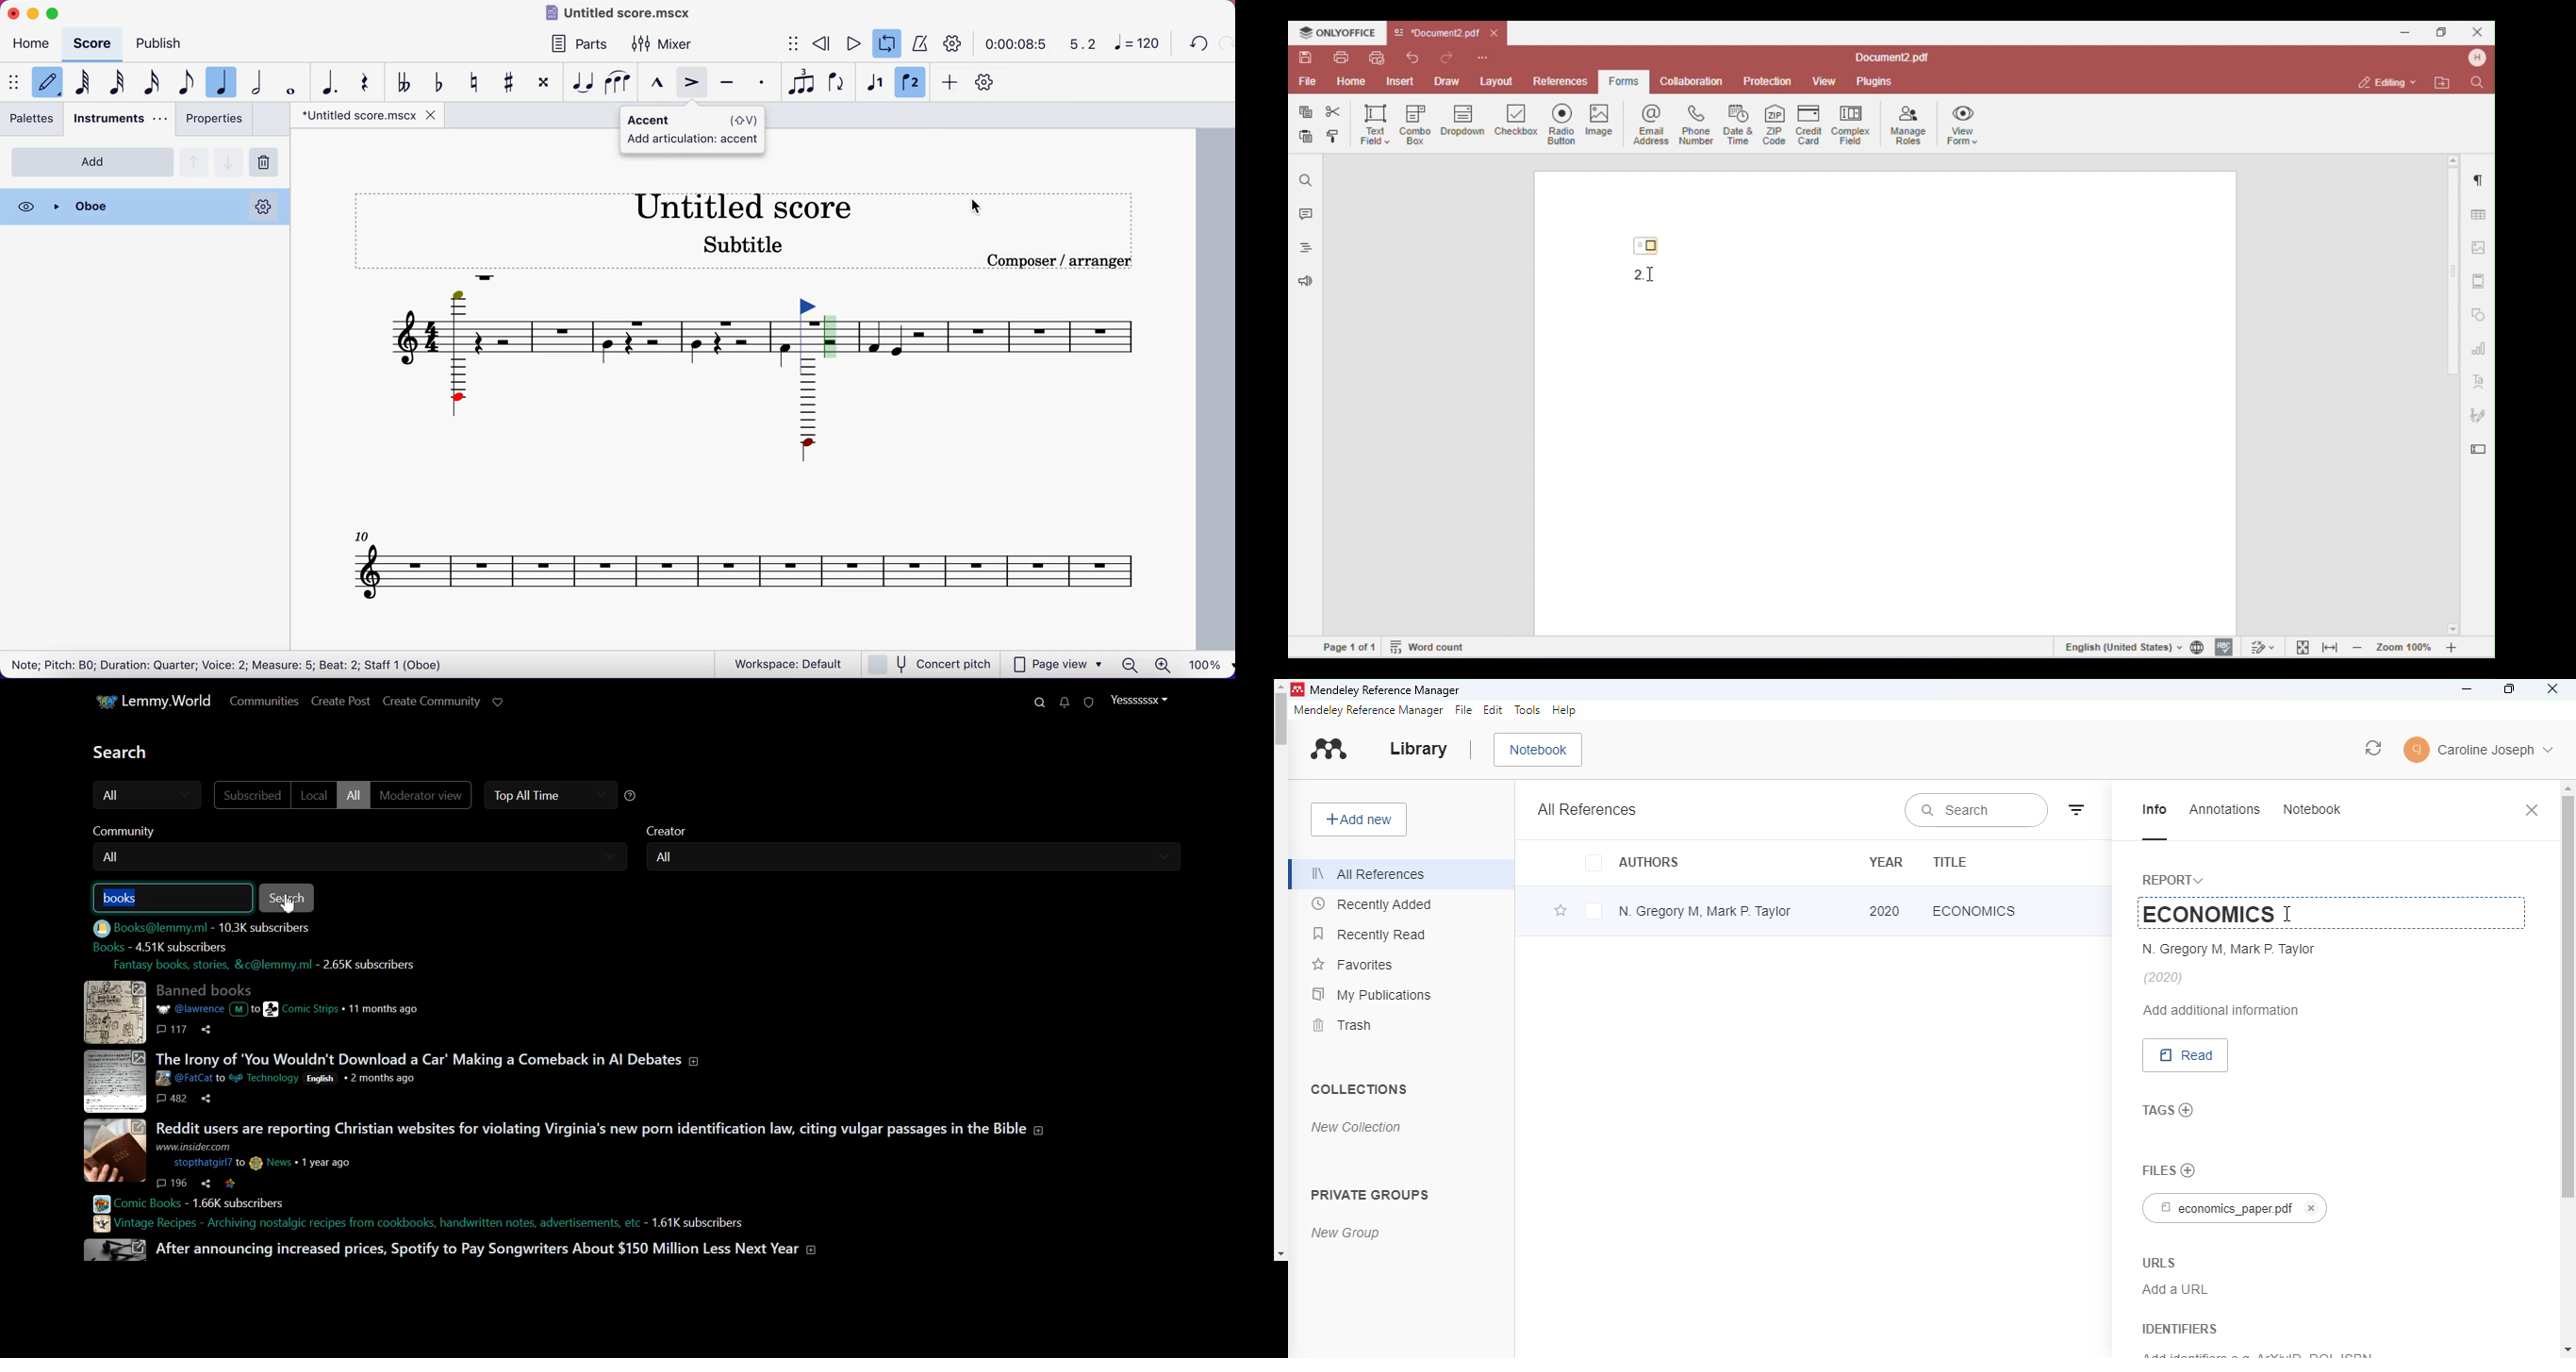 The width and height of the screenshot is (2576, 1372). What do you see at coordinates (267, 163) in the screenshot?
I see `remove` at bounding box center [267, 163].